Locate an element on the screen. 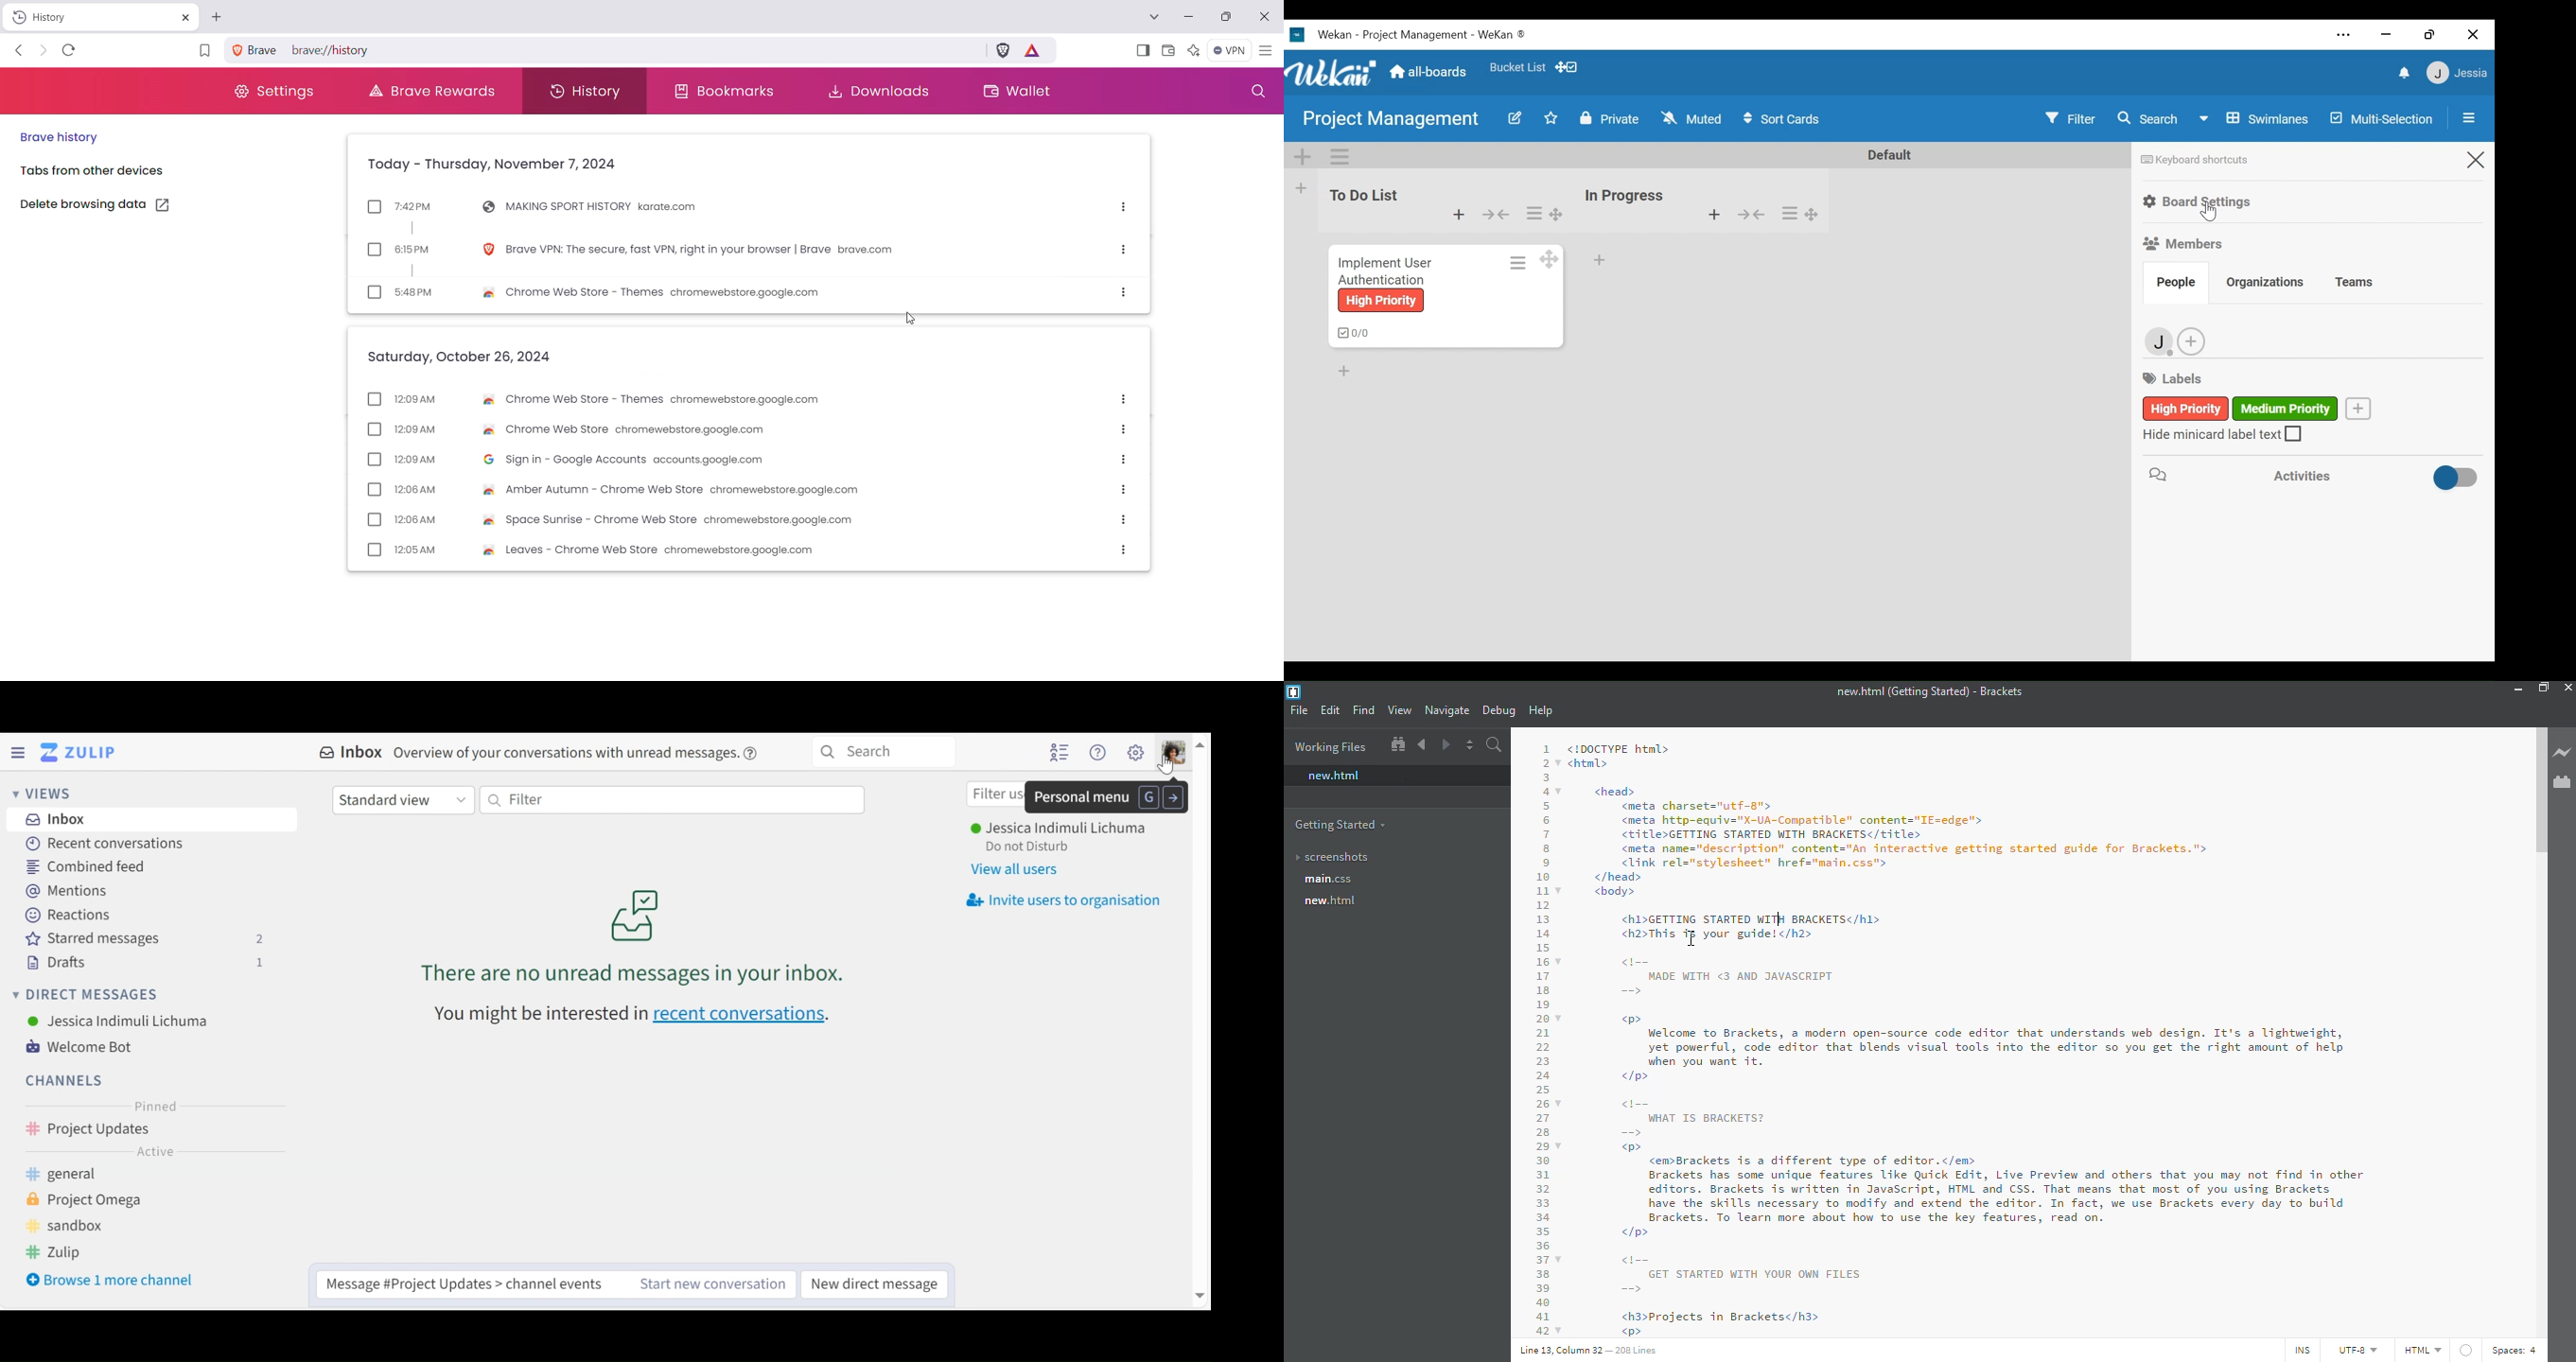 The height and width of the screenshot is (1372, 2576). after undo is located at coordinates (1772, 919).